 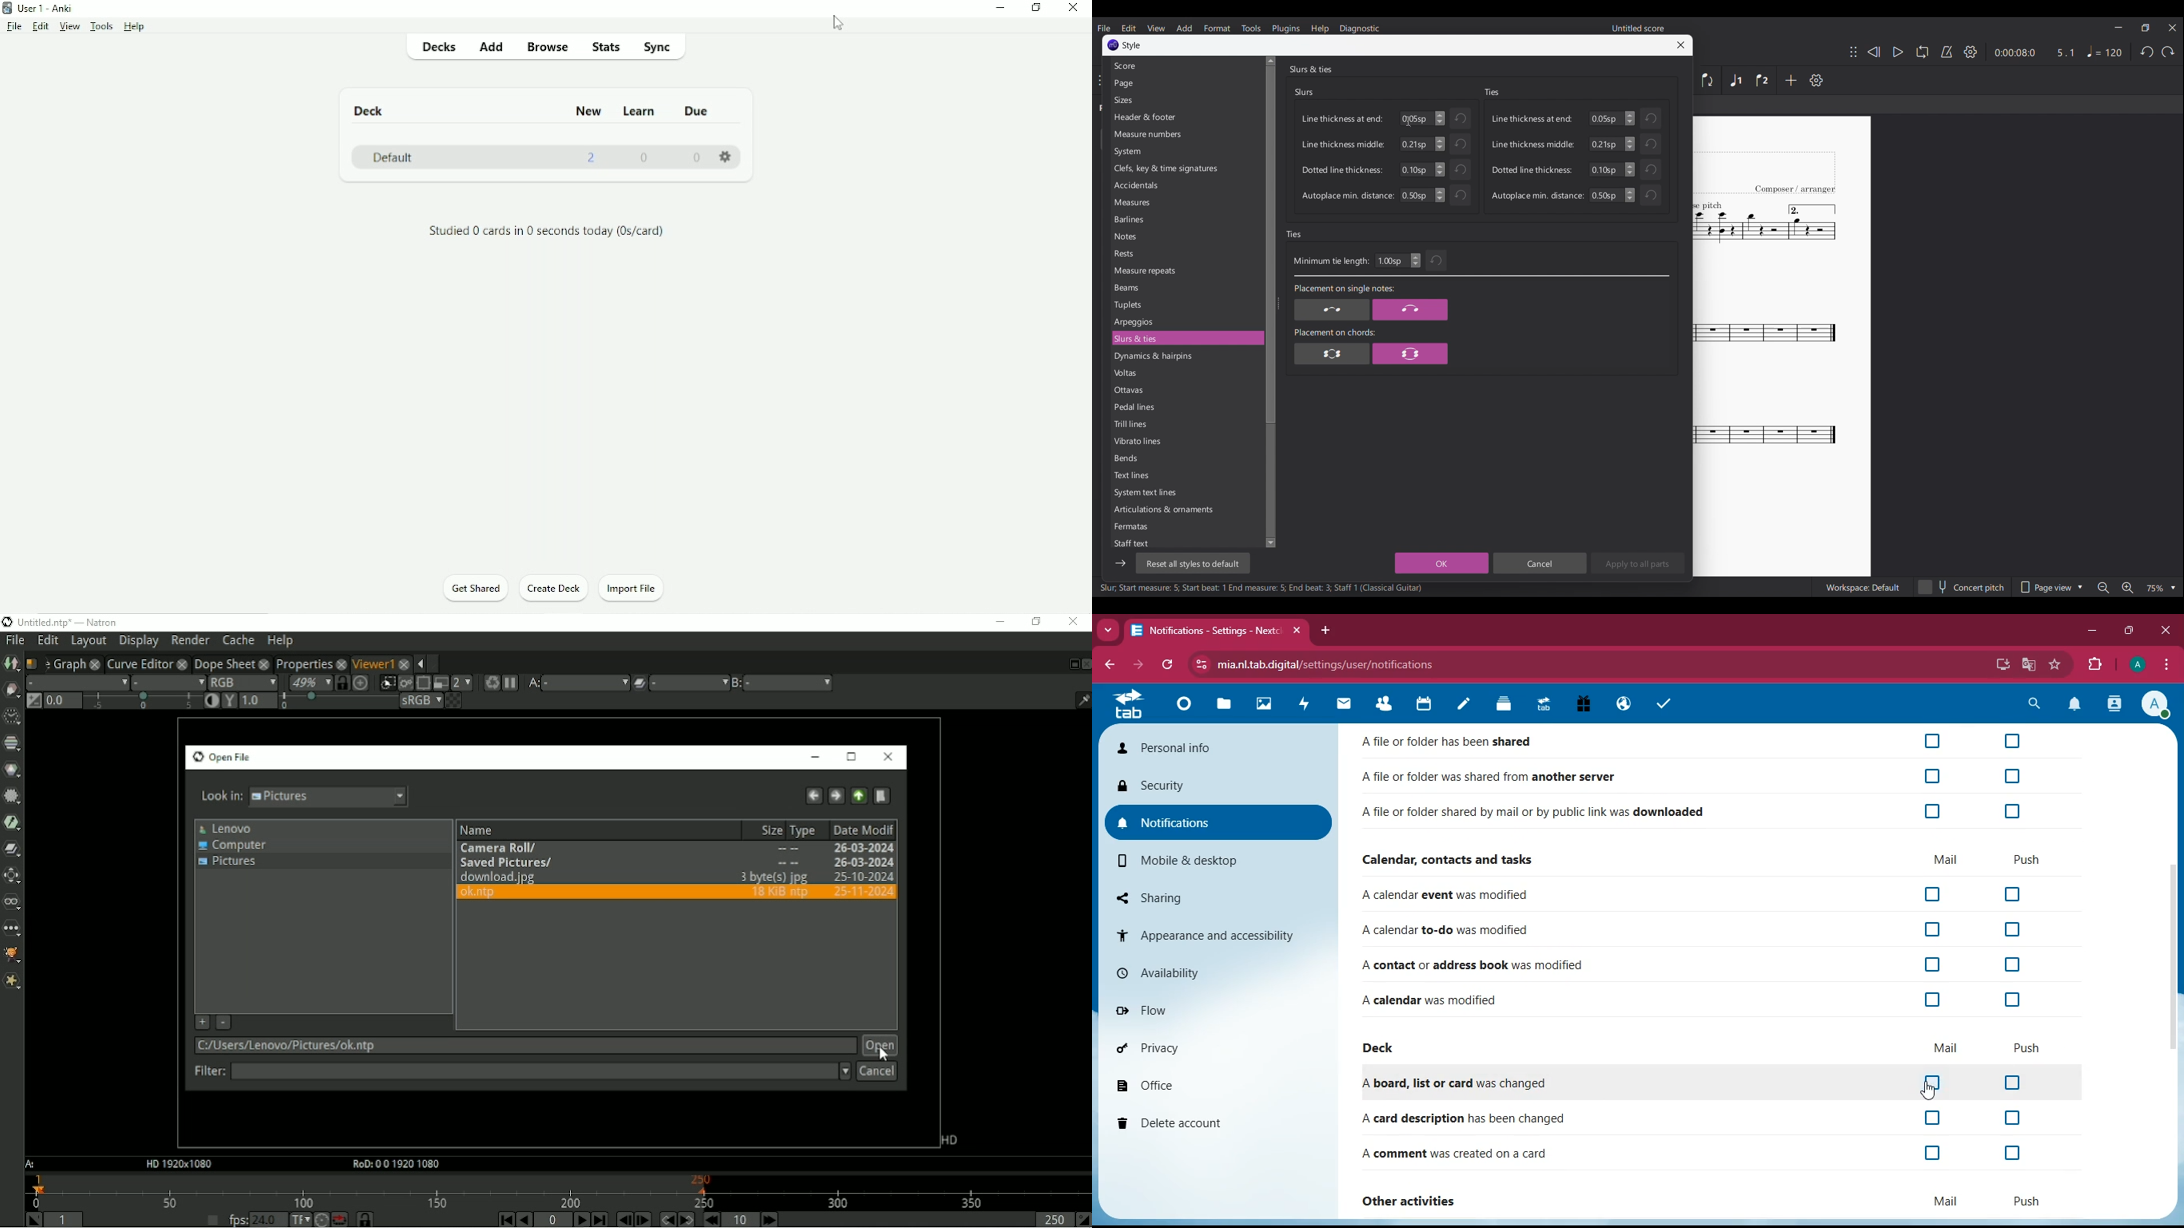 I want to click on off, so click(x=2012, y=807).